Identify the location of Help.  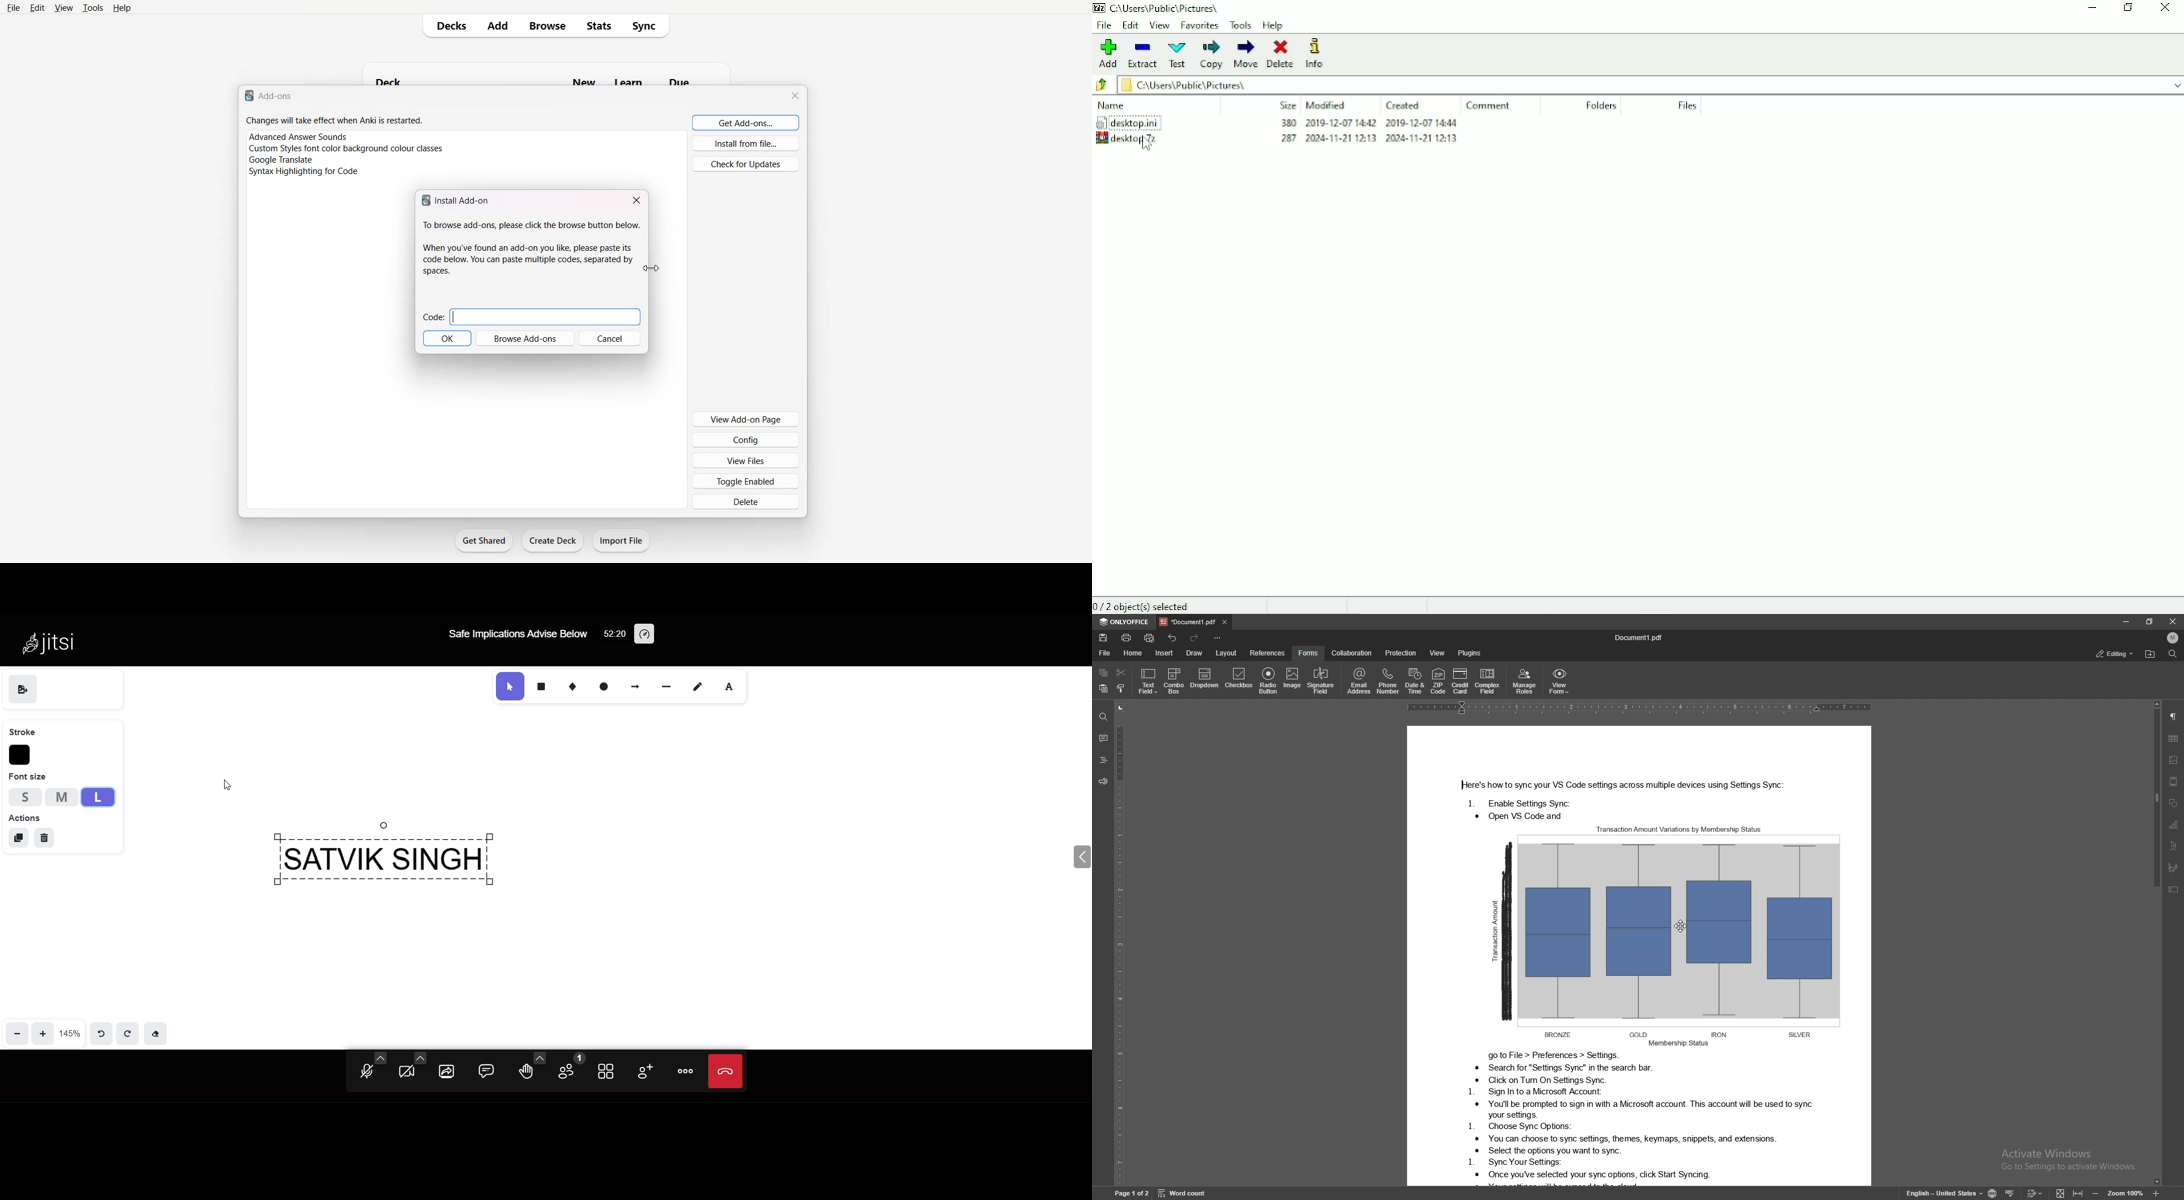
(122, 8).